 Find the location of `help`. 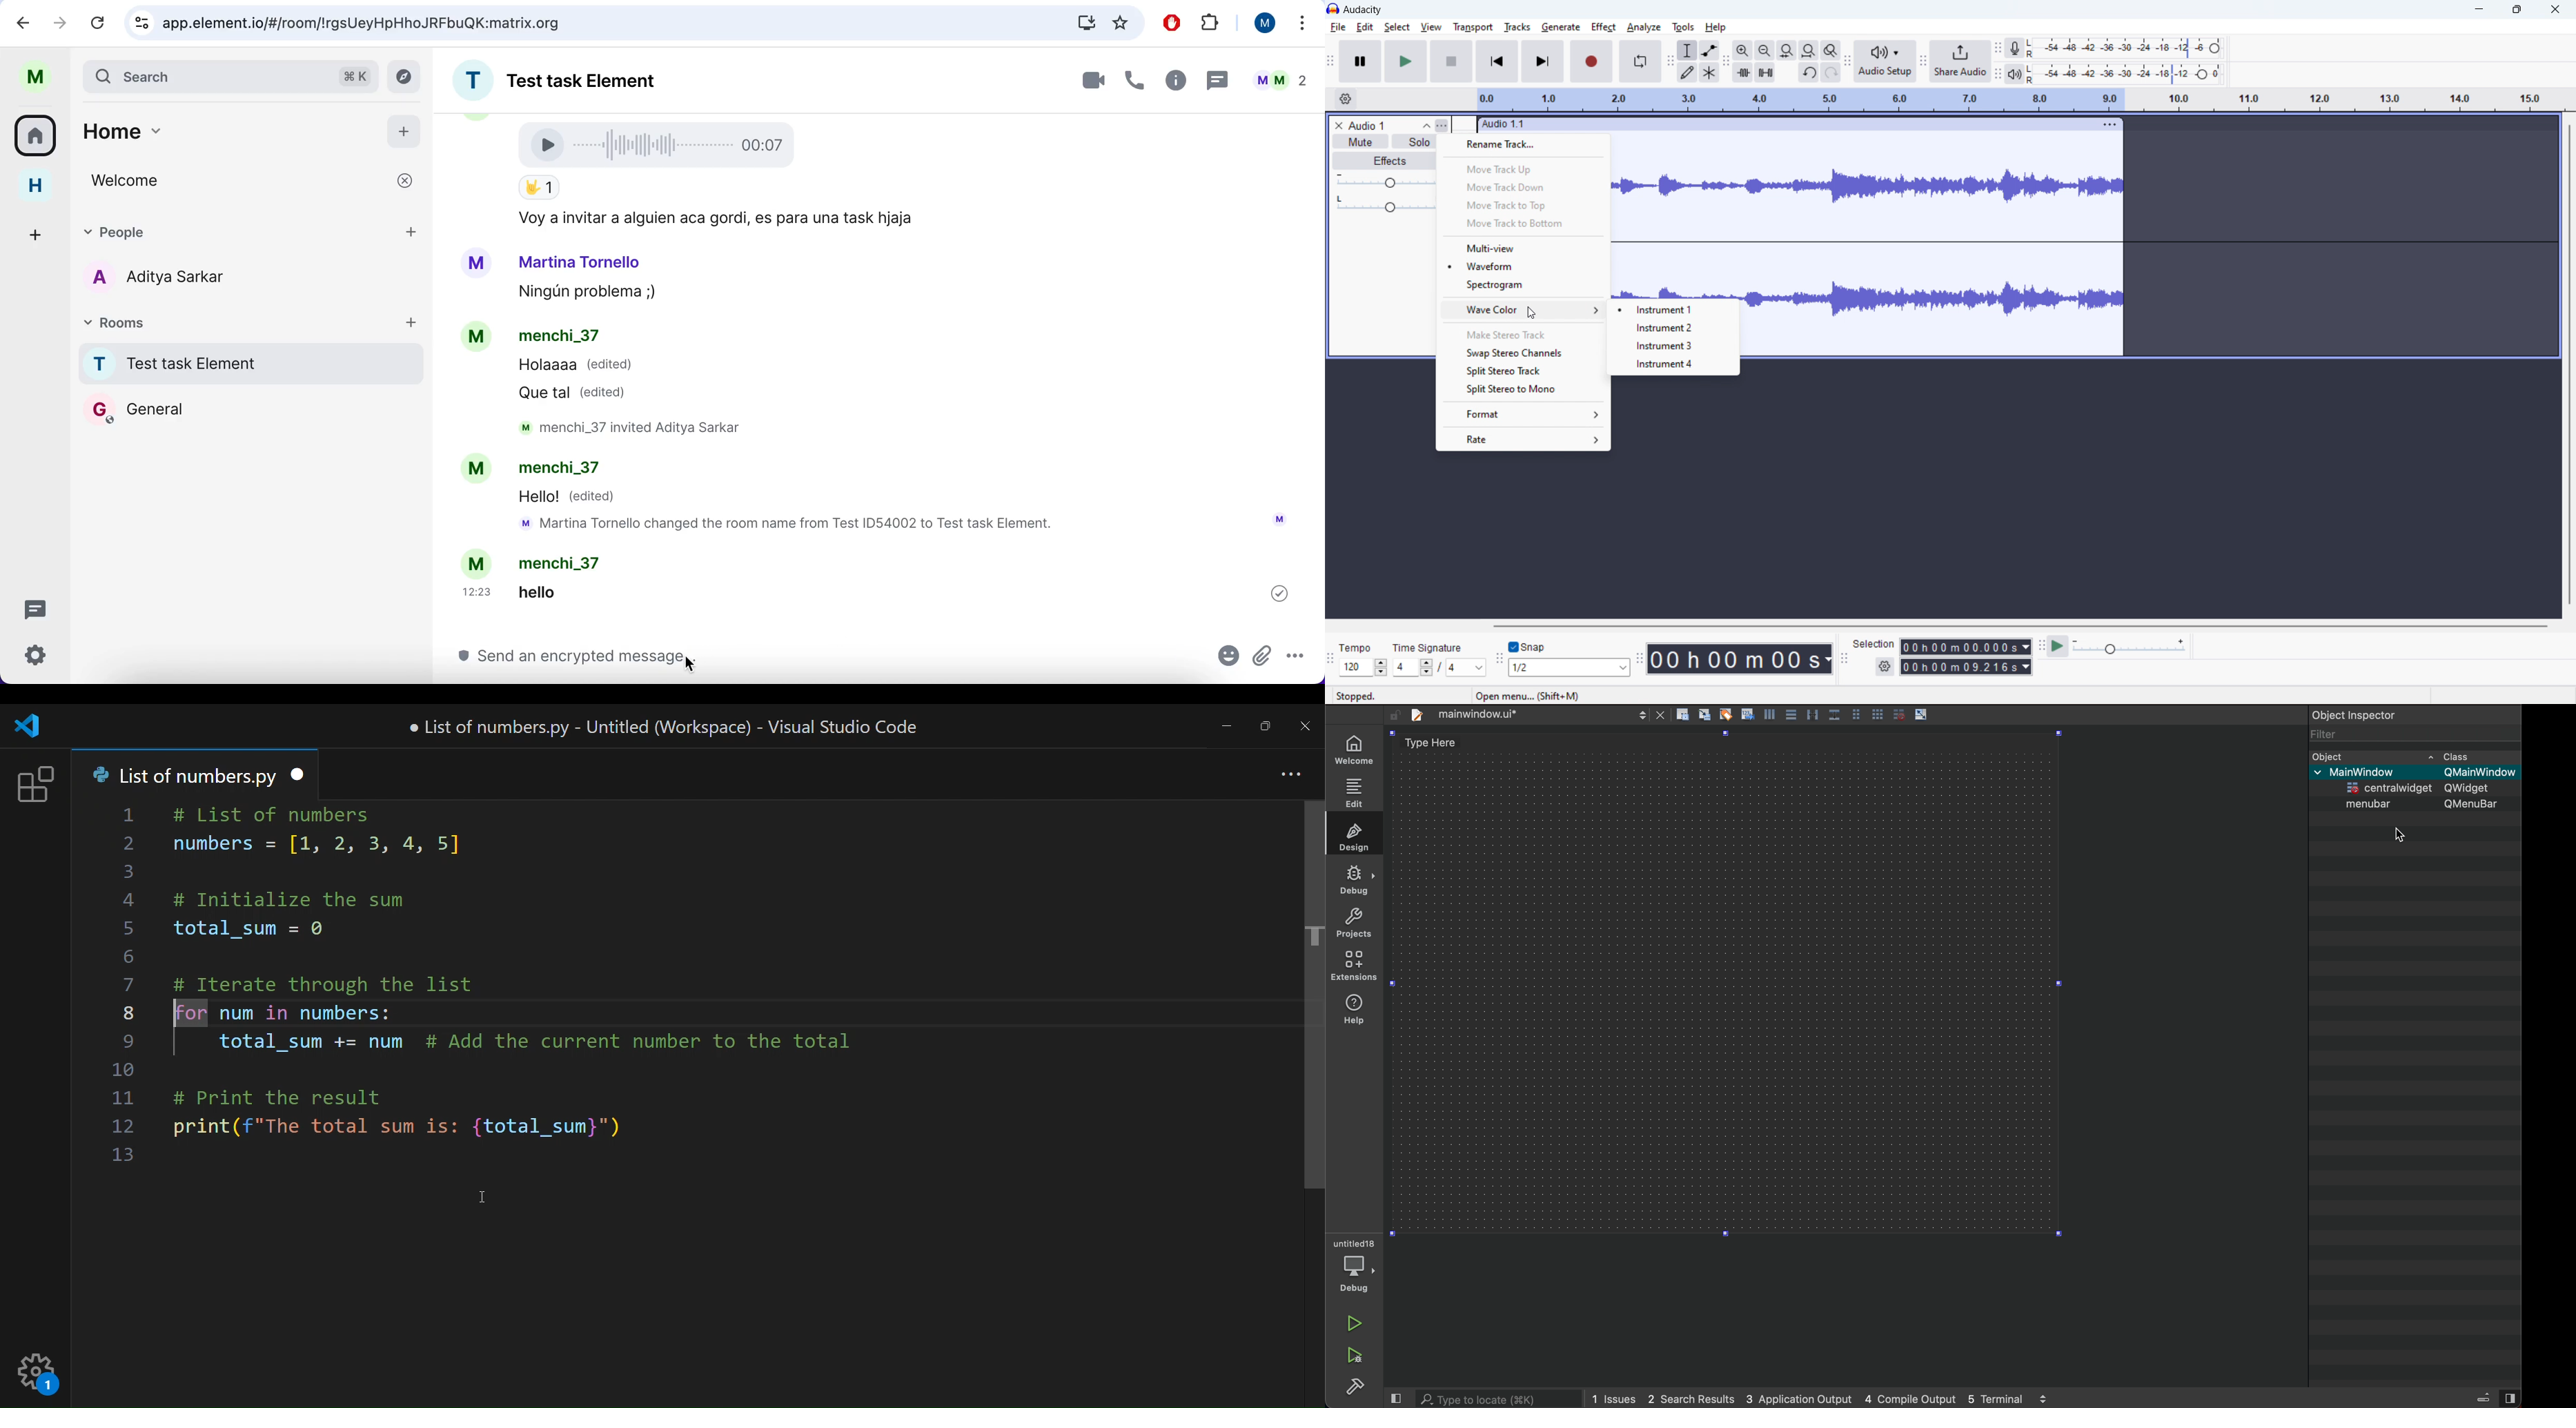

help is located at coordinates (1352, 967).